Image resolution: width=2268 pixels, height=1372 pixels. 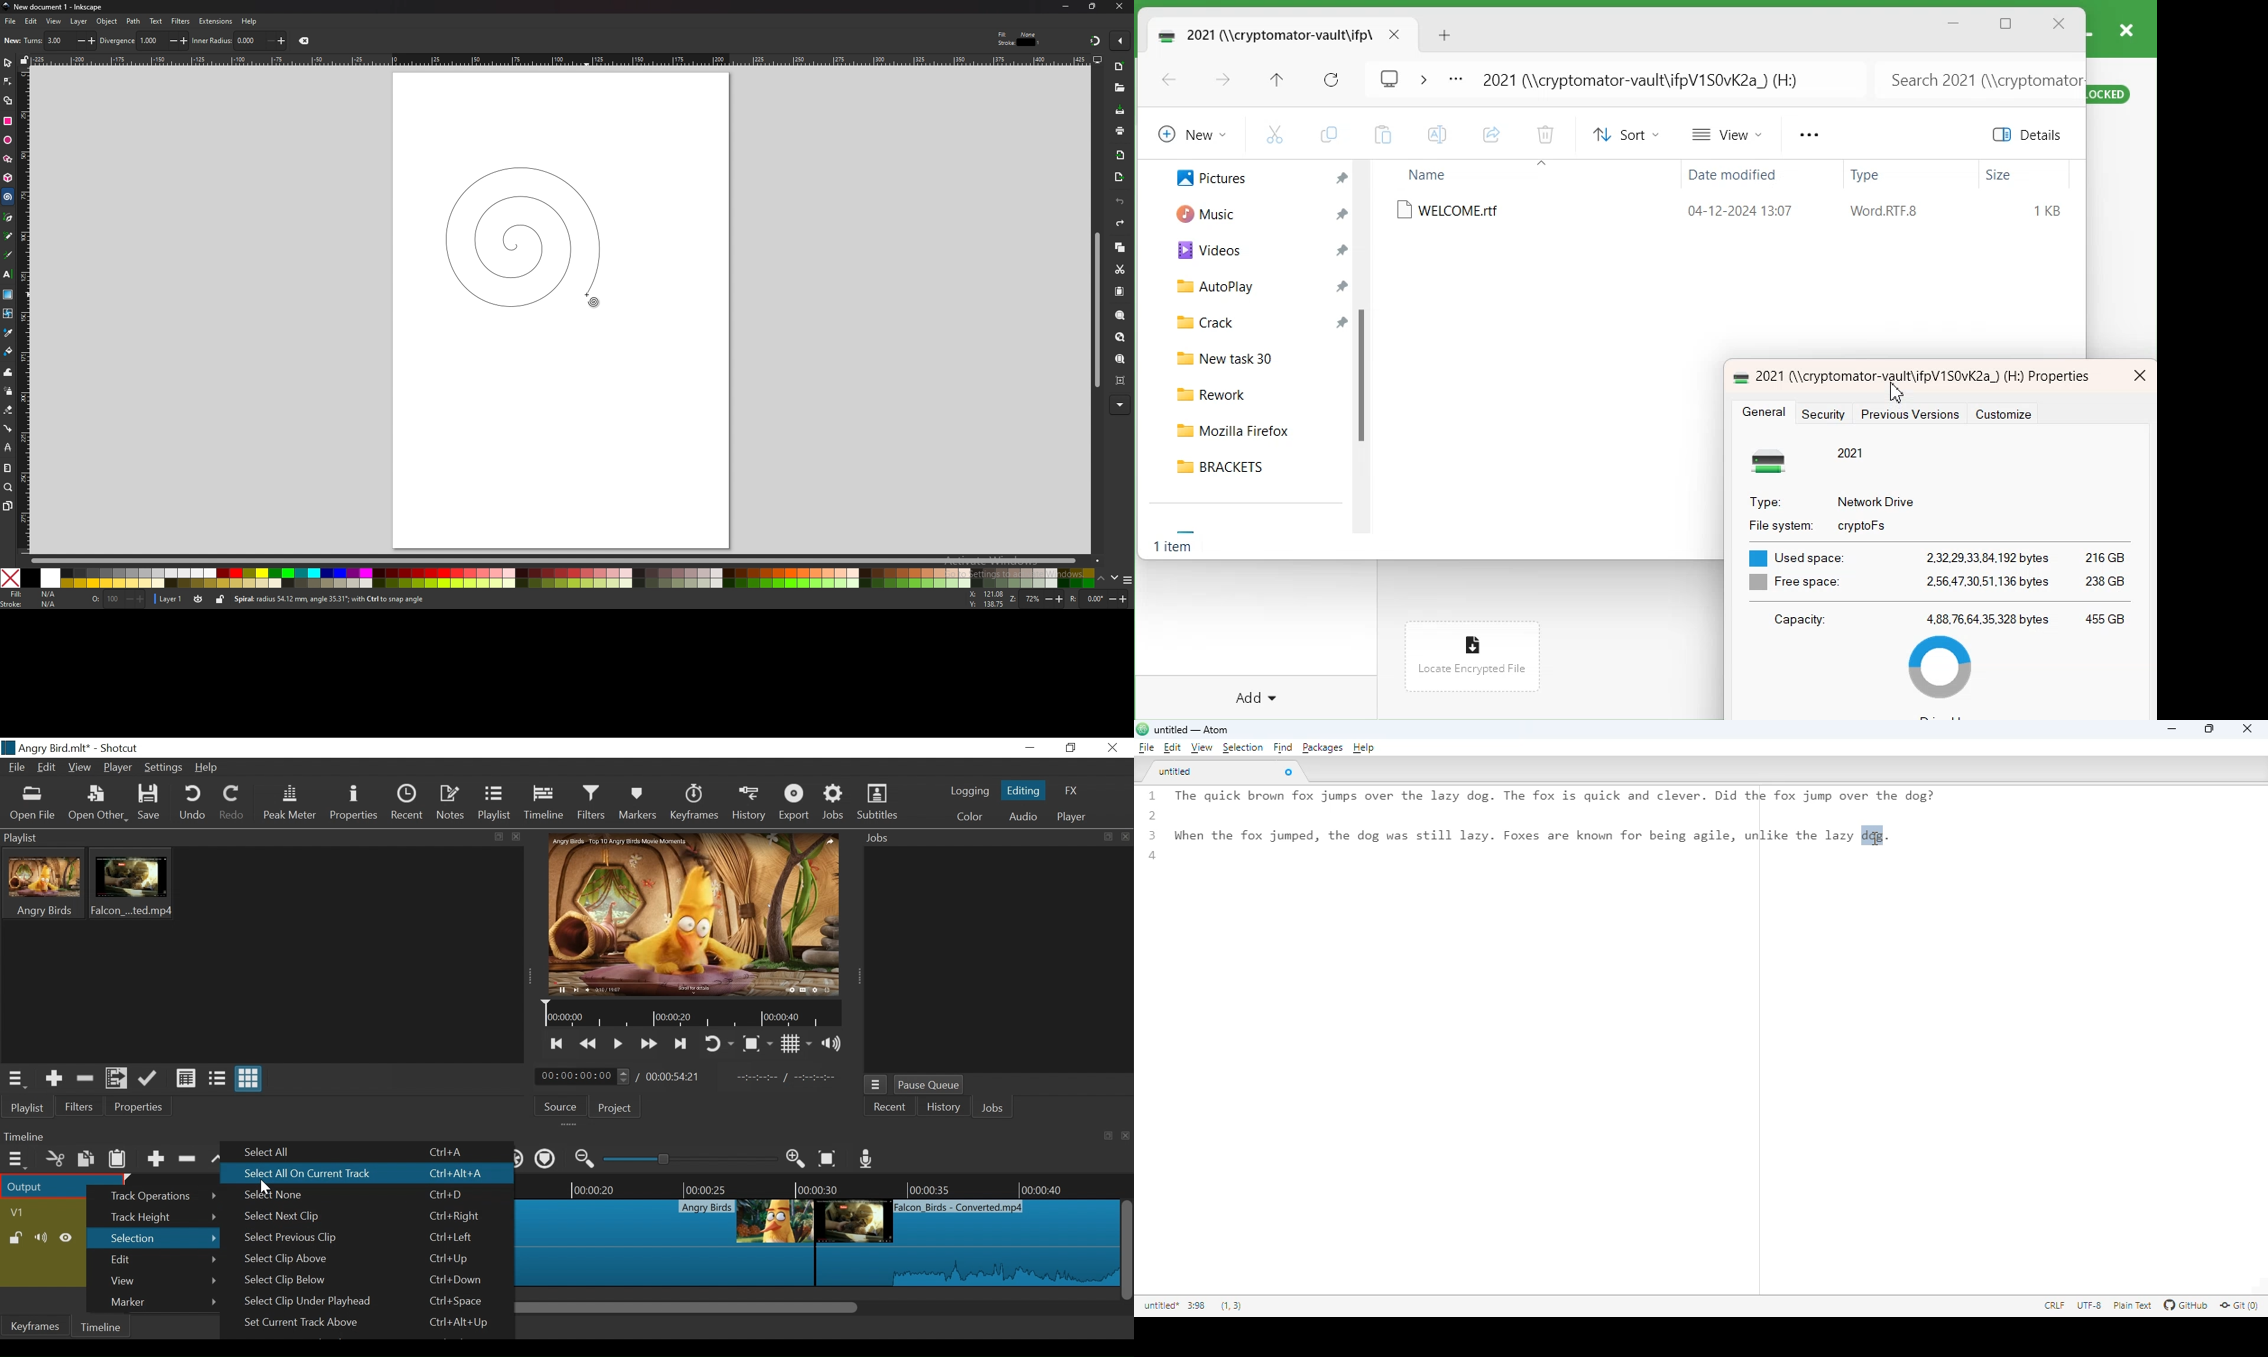 I want to click on Jobs Menu, so click(x=876, y=1085).